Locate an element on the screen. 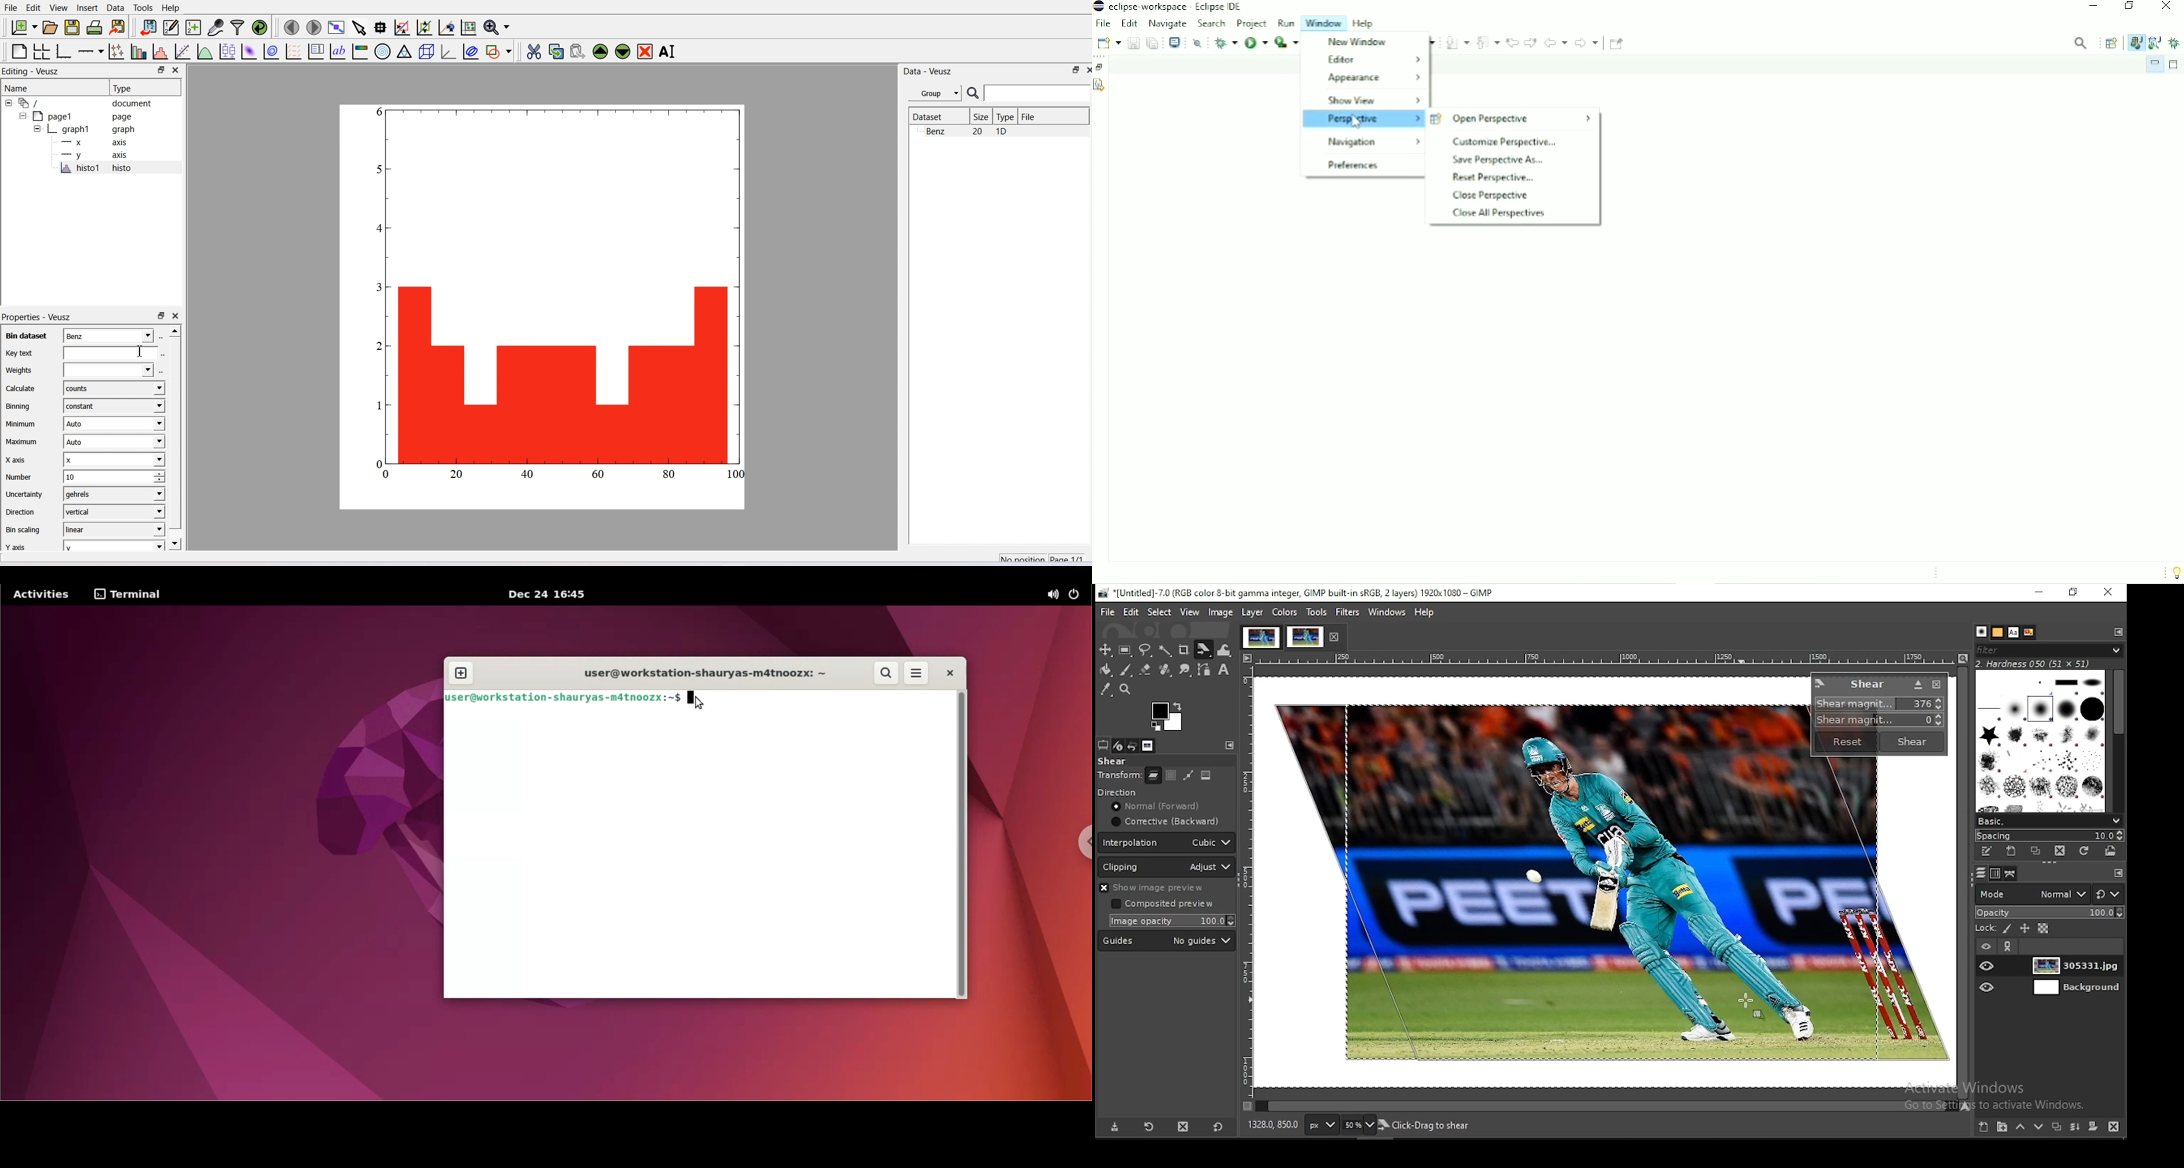 This screenshot has width=2184, height=1176. Tools is located at coordinates (143, 8).